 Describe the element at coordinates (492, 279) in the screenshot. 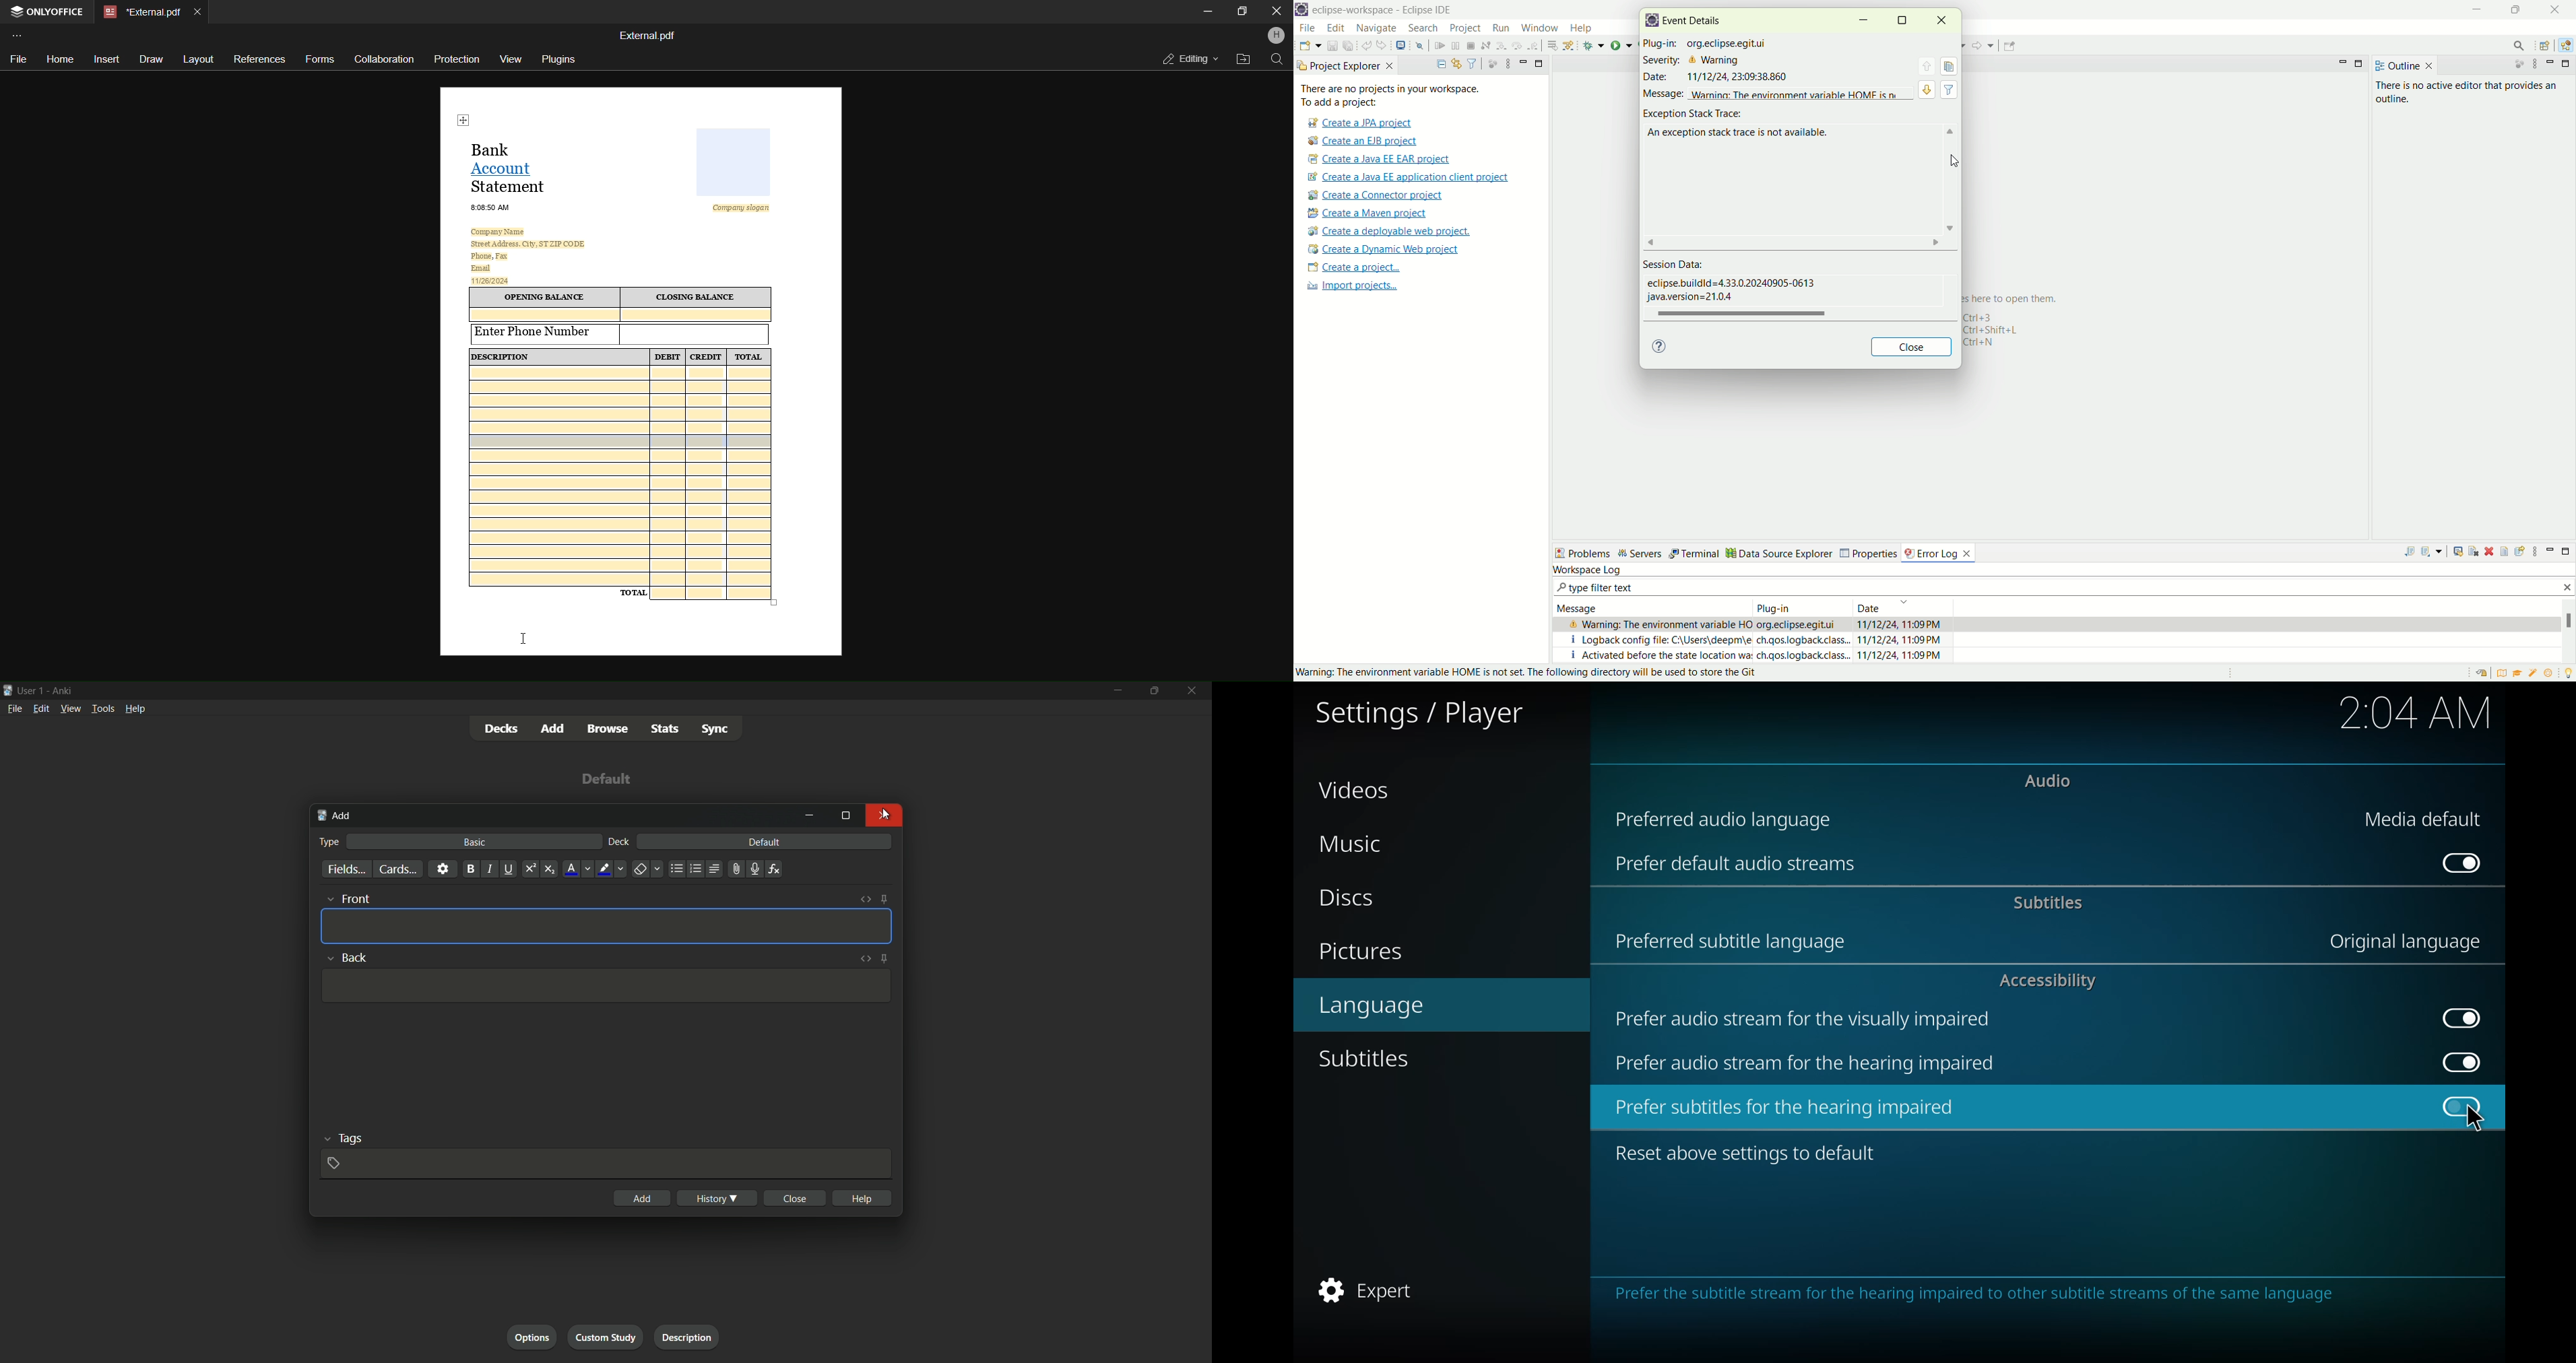

I see `11/26/2024` at that location.